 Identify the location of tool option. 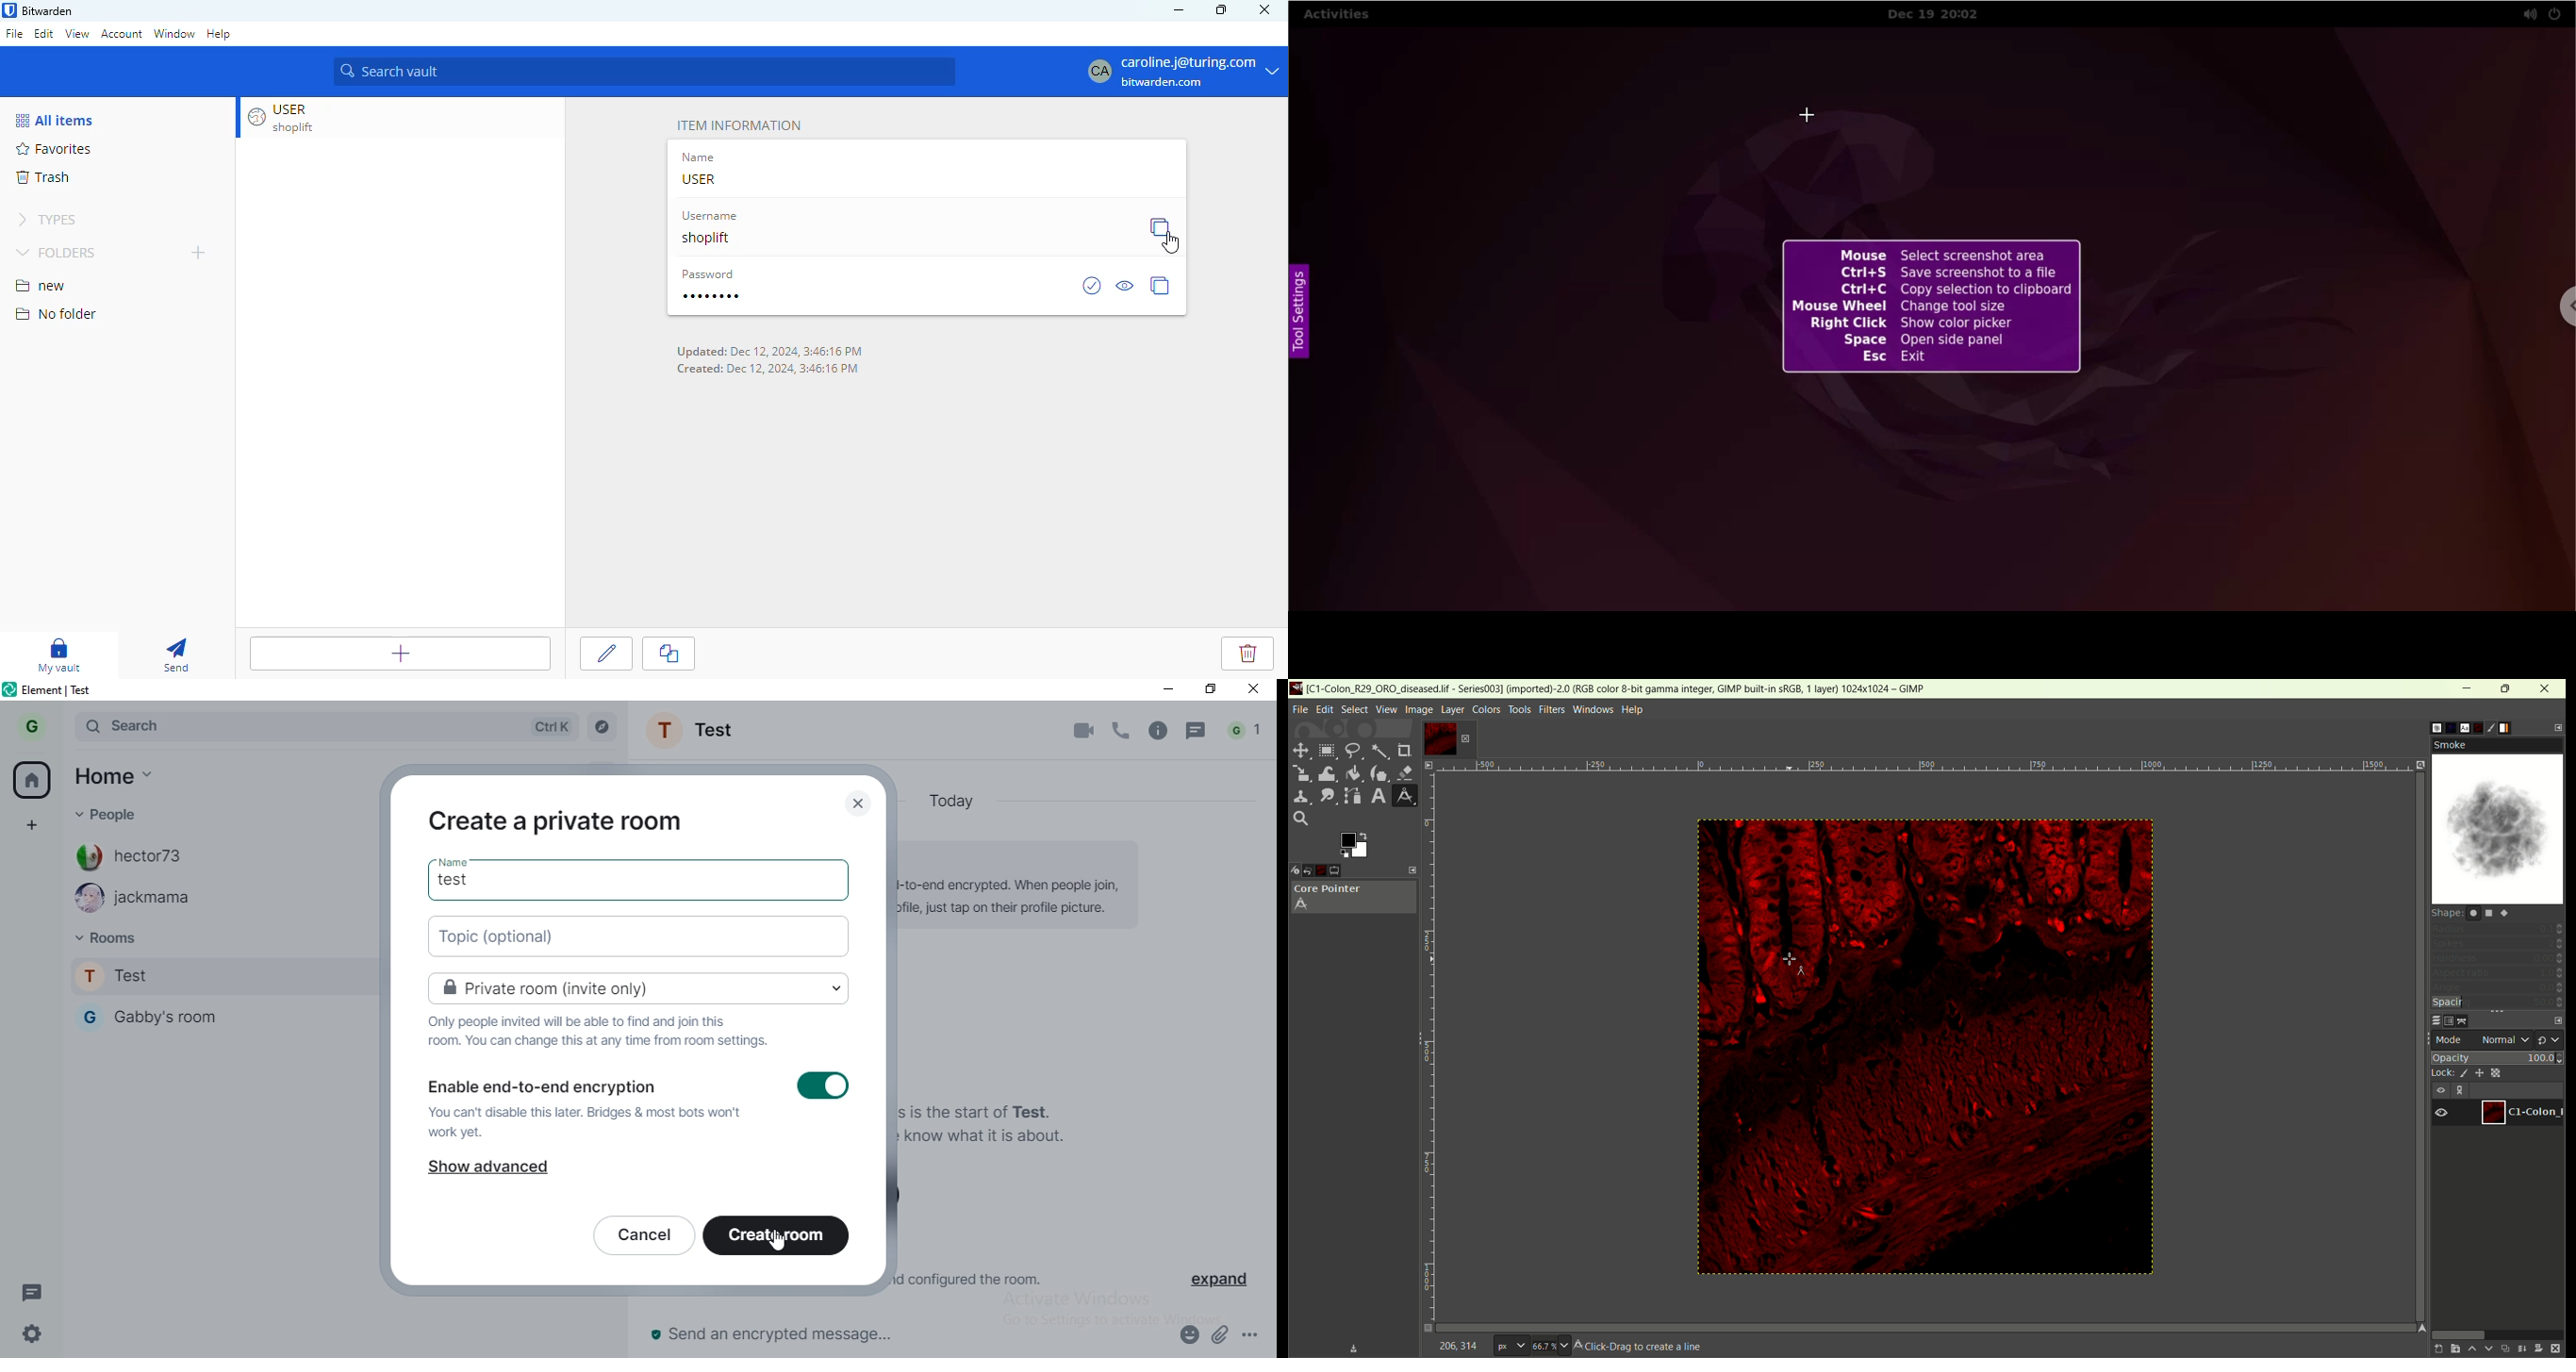
(1345, 871).